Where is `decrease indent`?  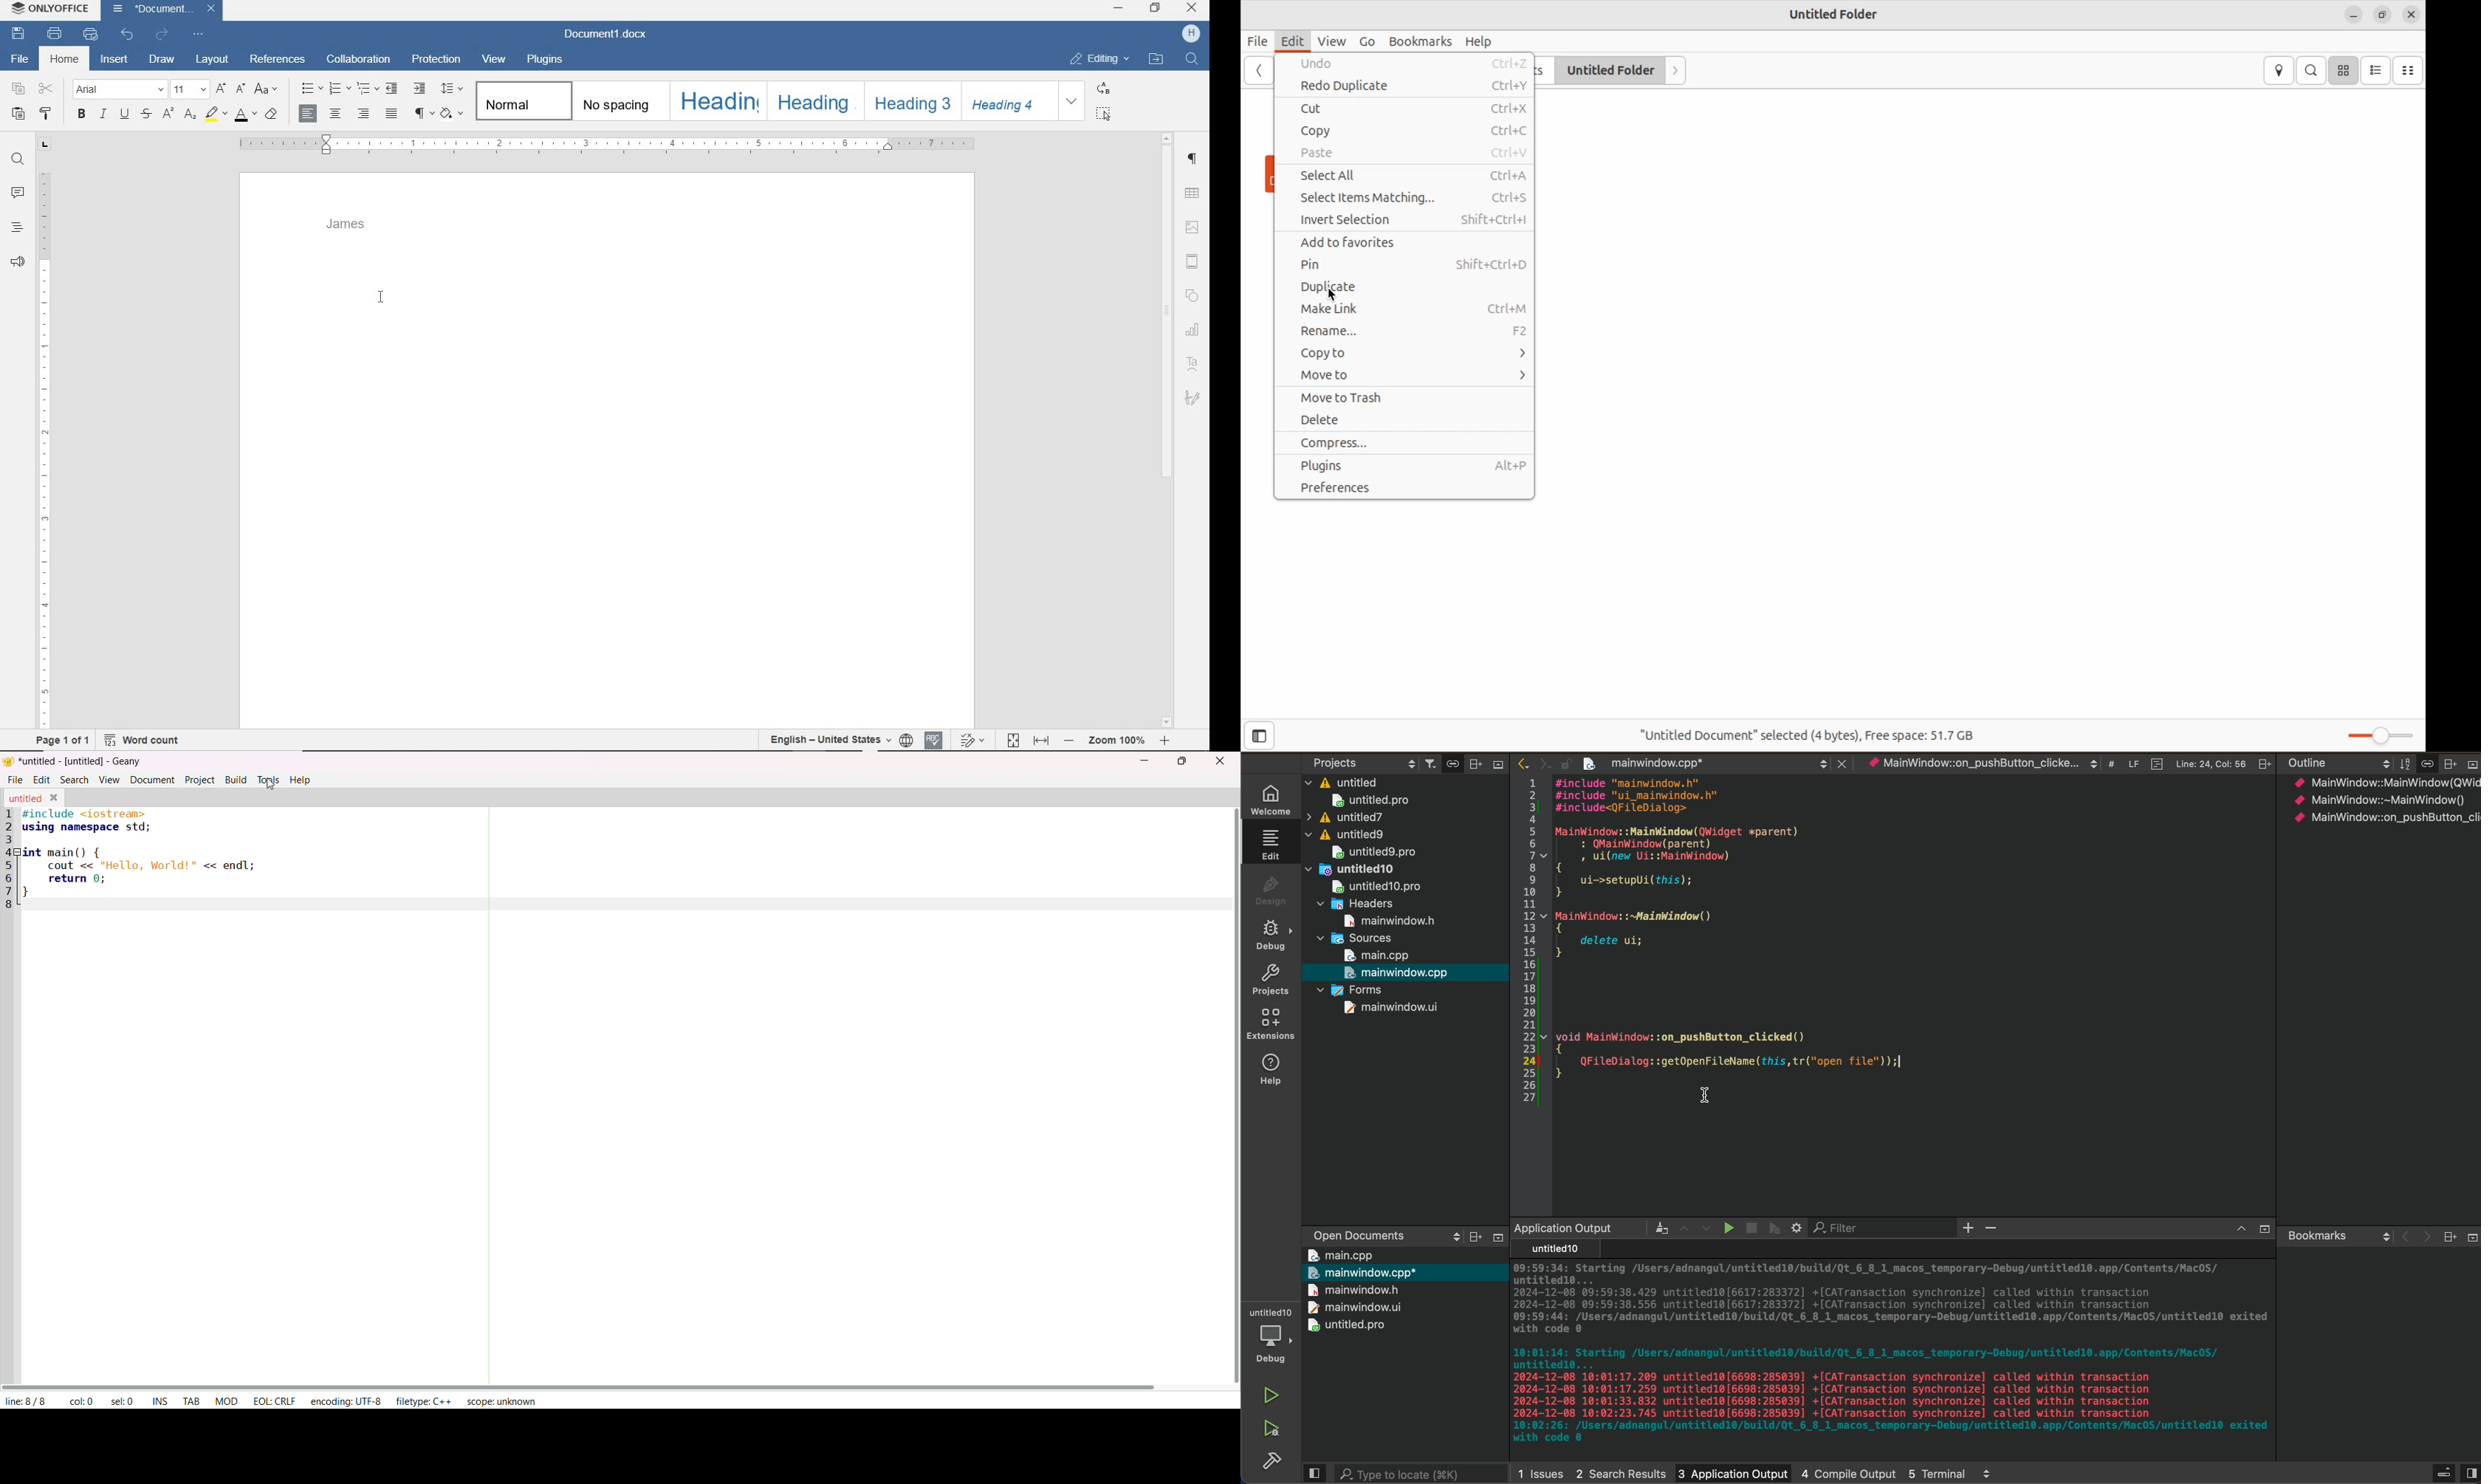 decrease indent is located at coordinates (393, 88).